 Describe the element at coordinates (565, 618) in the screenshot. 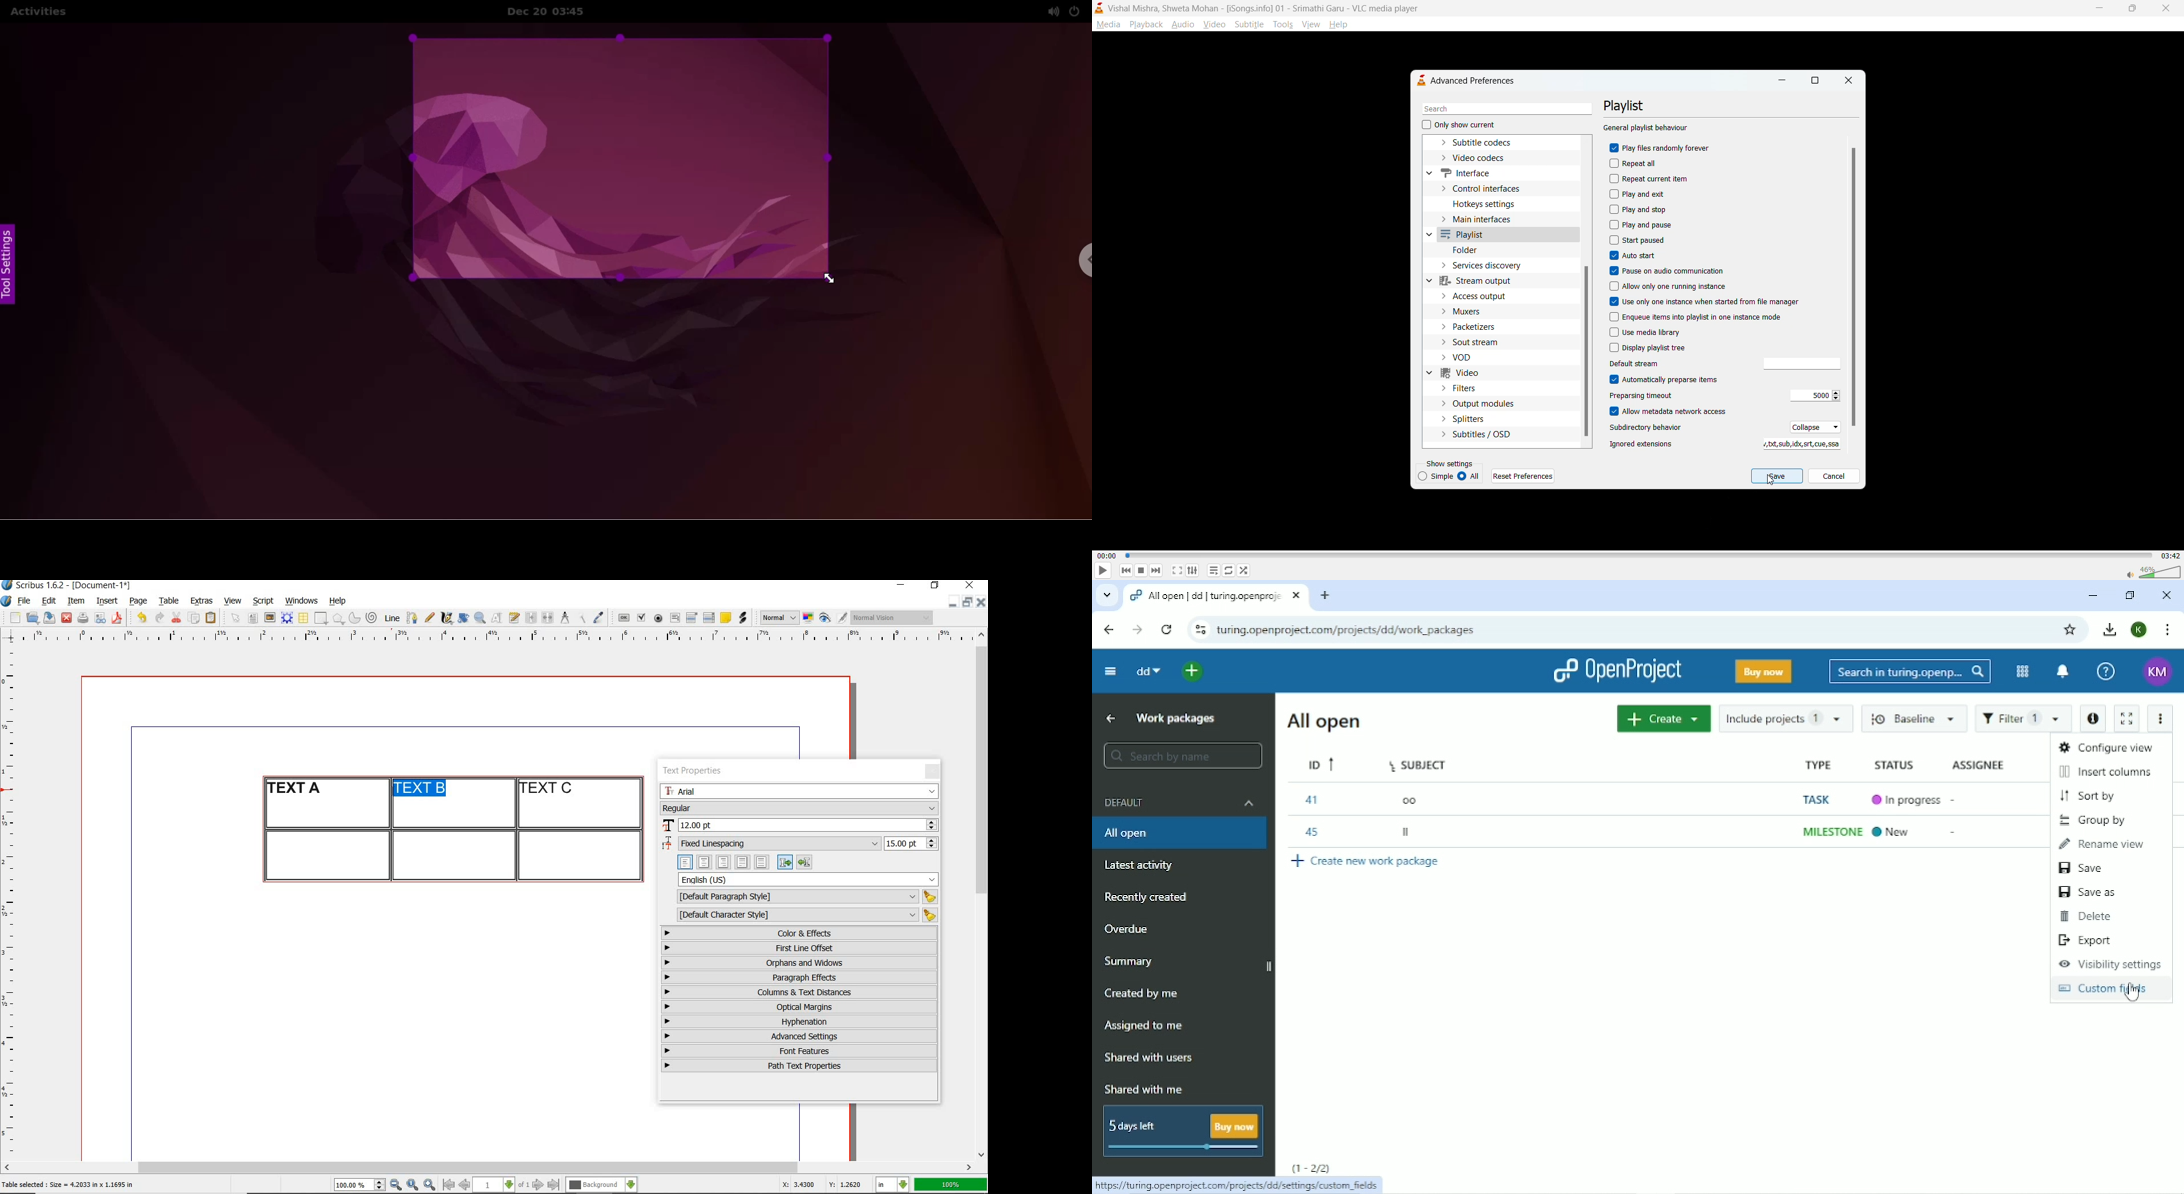

I see `measurements` at that location.